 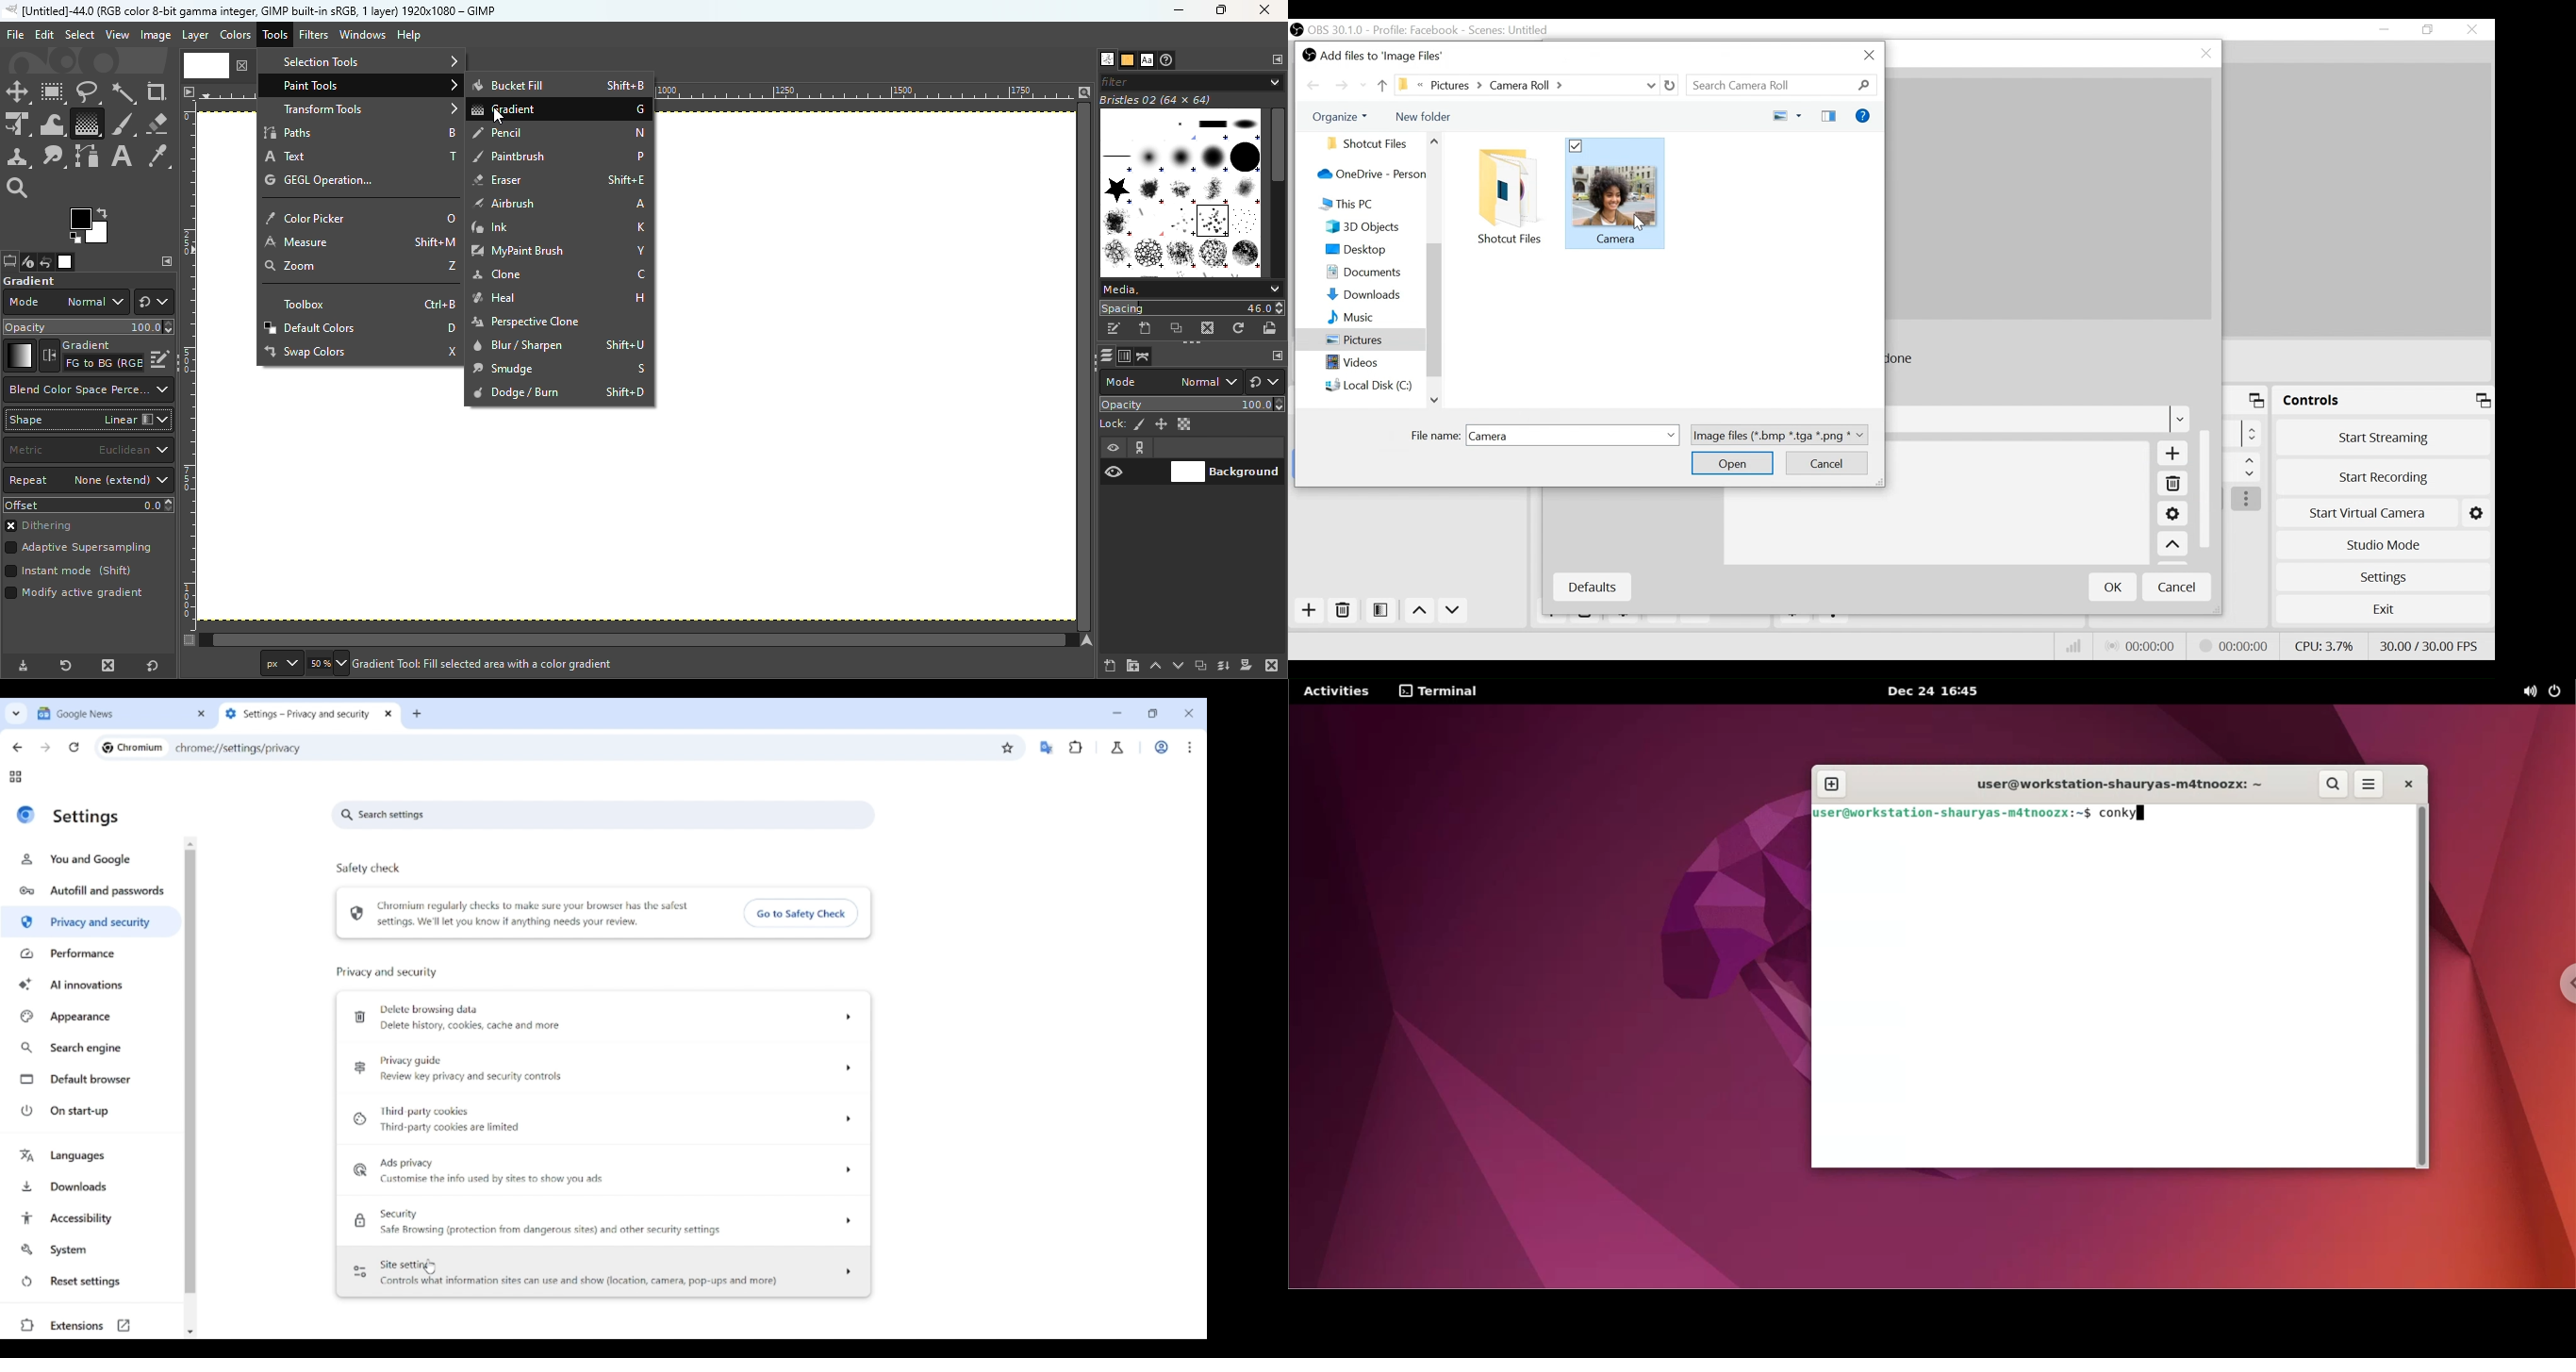 What do you see at coordinates (1373, 387) in the screenshot?
I see `Local Disk C` at bounding box center [1373, 387].